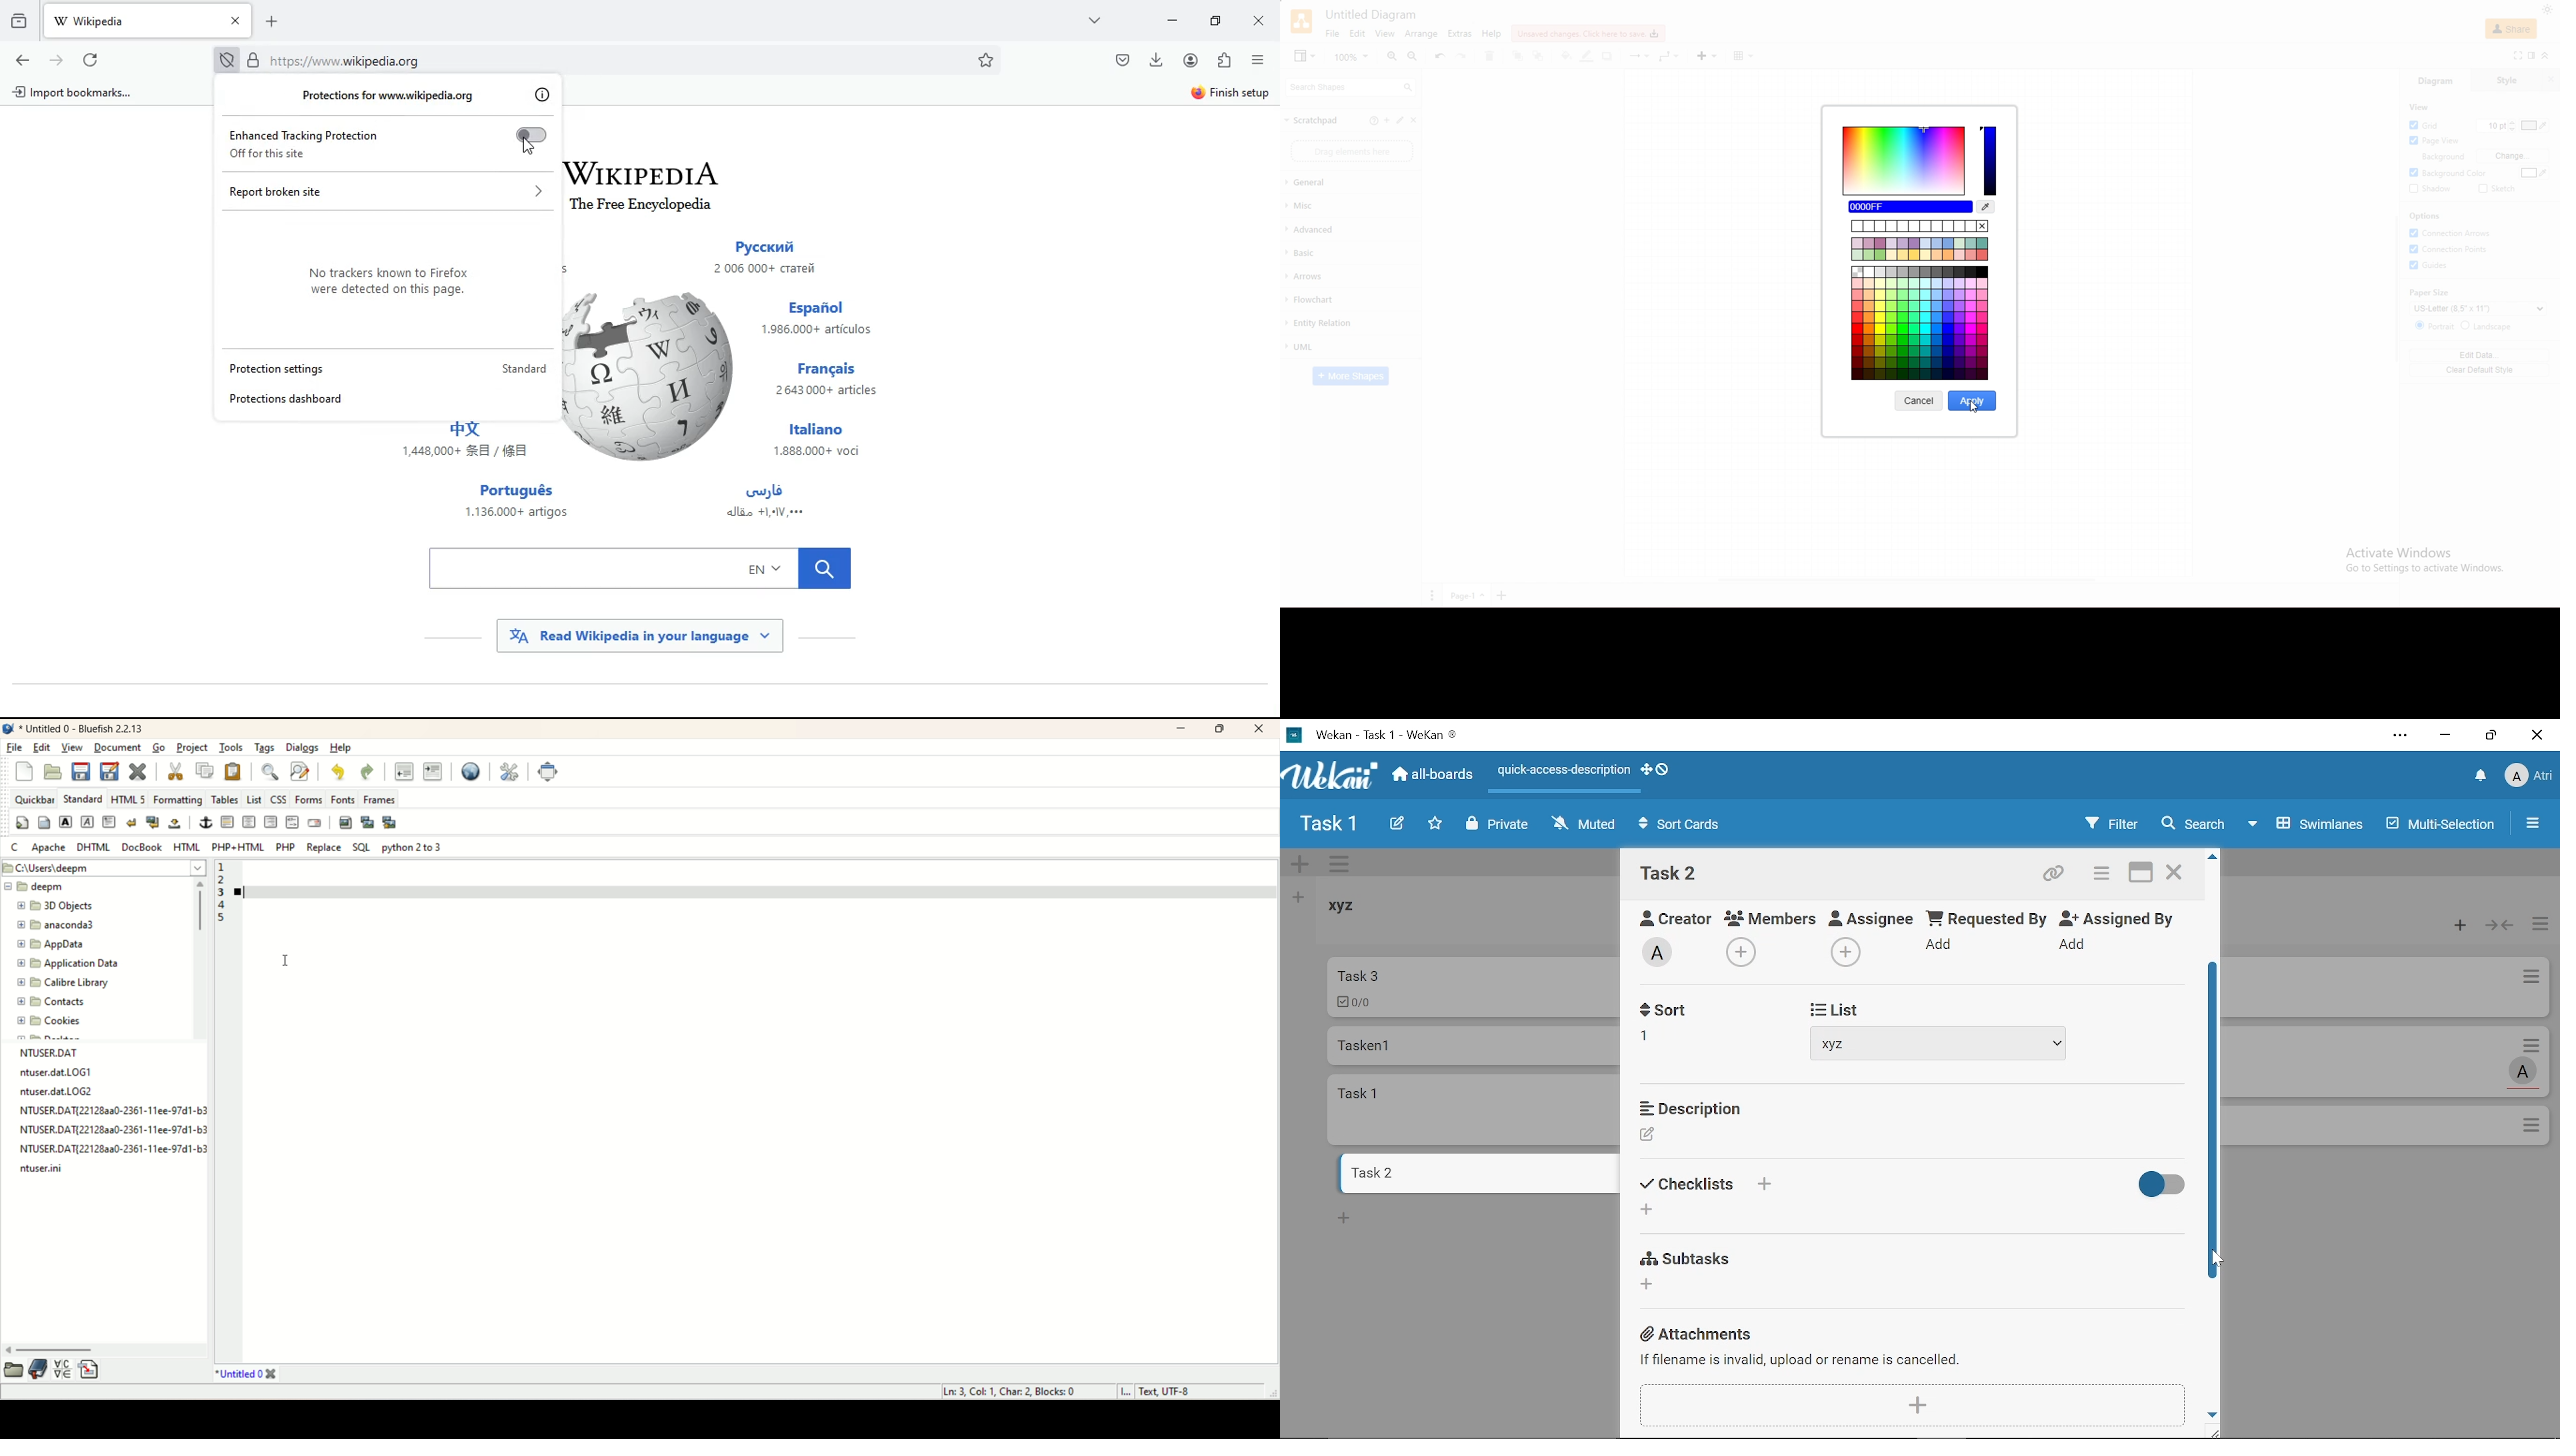 This screenshot has width=2576, height=1456. Describe the element at coordinates (243, 1375) in the screenshot. I see `title` at that location.